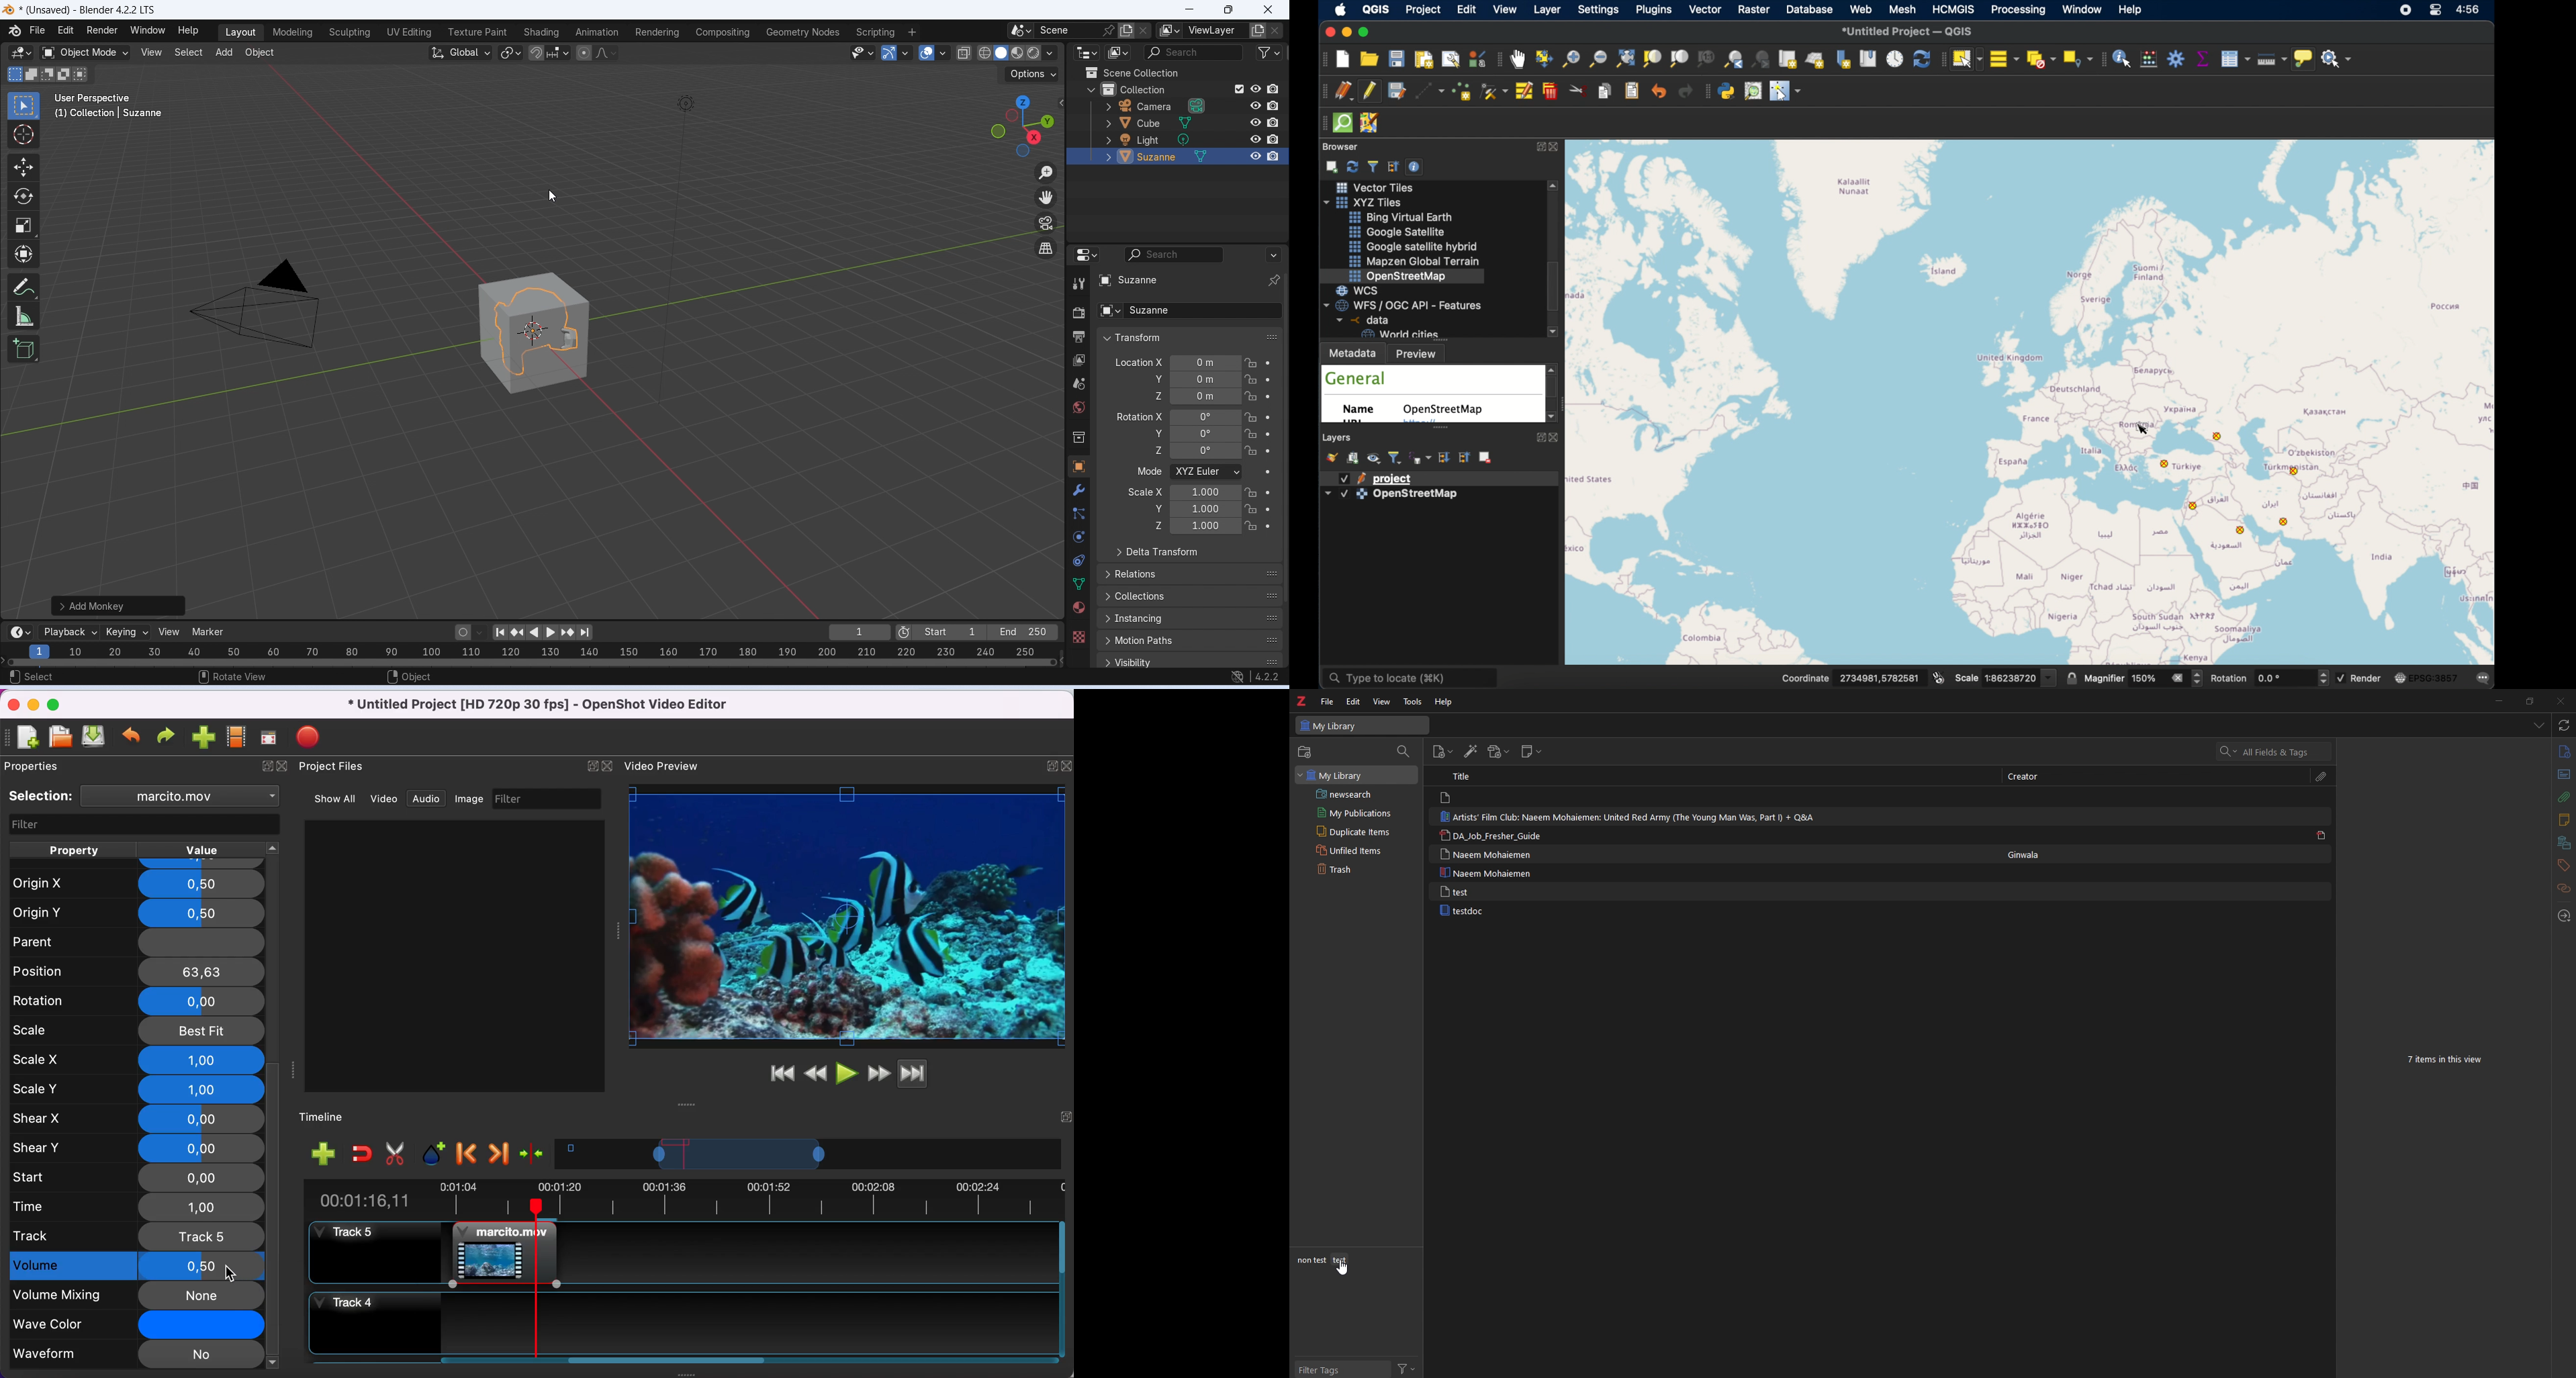 The height and width of the screenshot is (1400, 2576). What do you see at coordinates (1966, 679) in the screenshot?
I see `scale` at bounding box center [1966, 679].